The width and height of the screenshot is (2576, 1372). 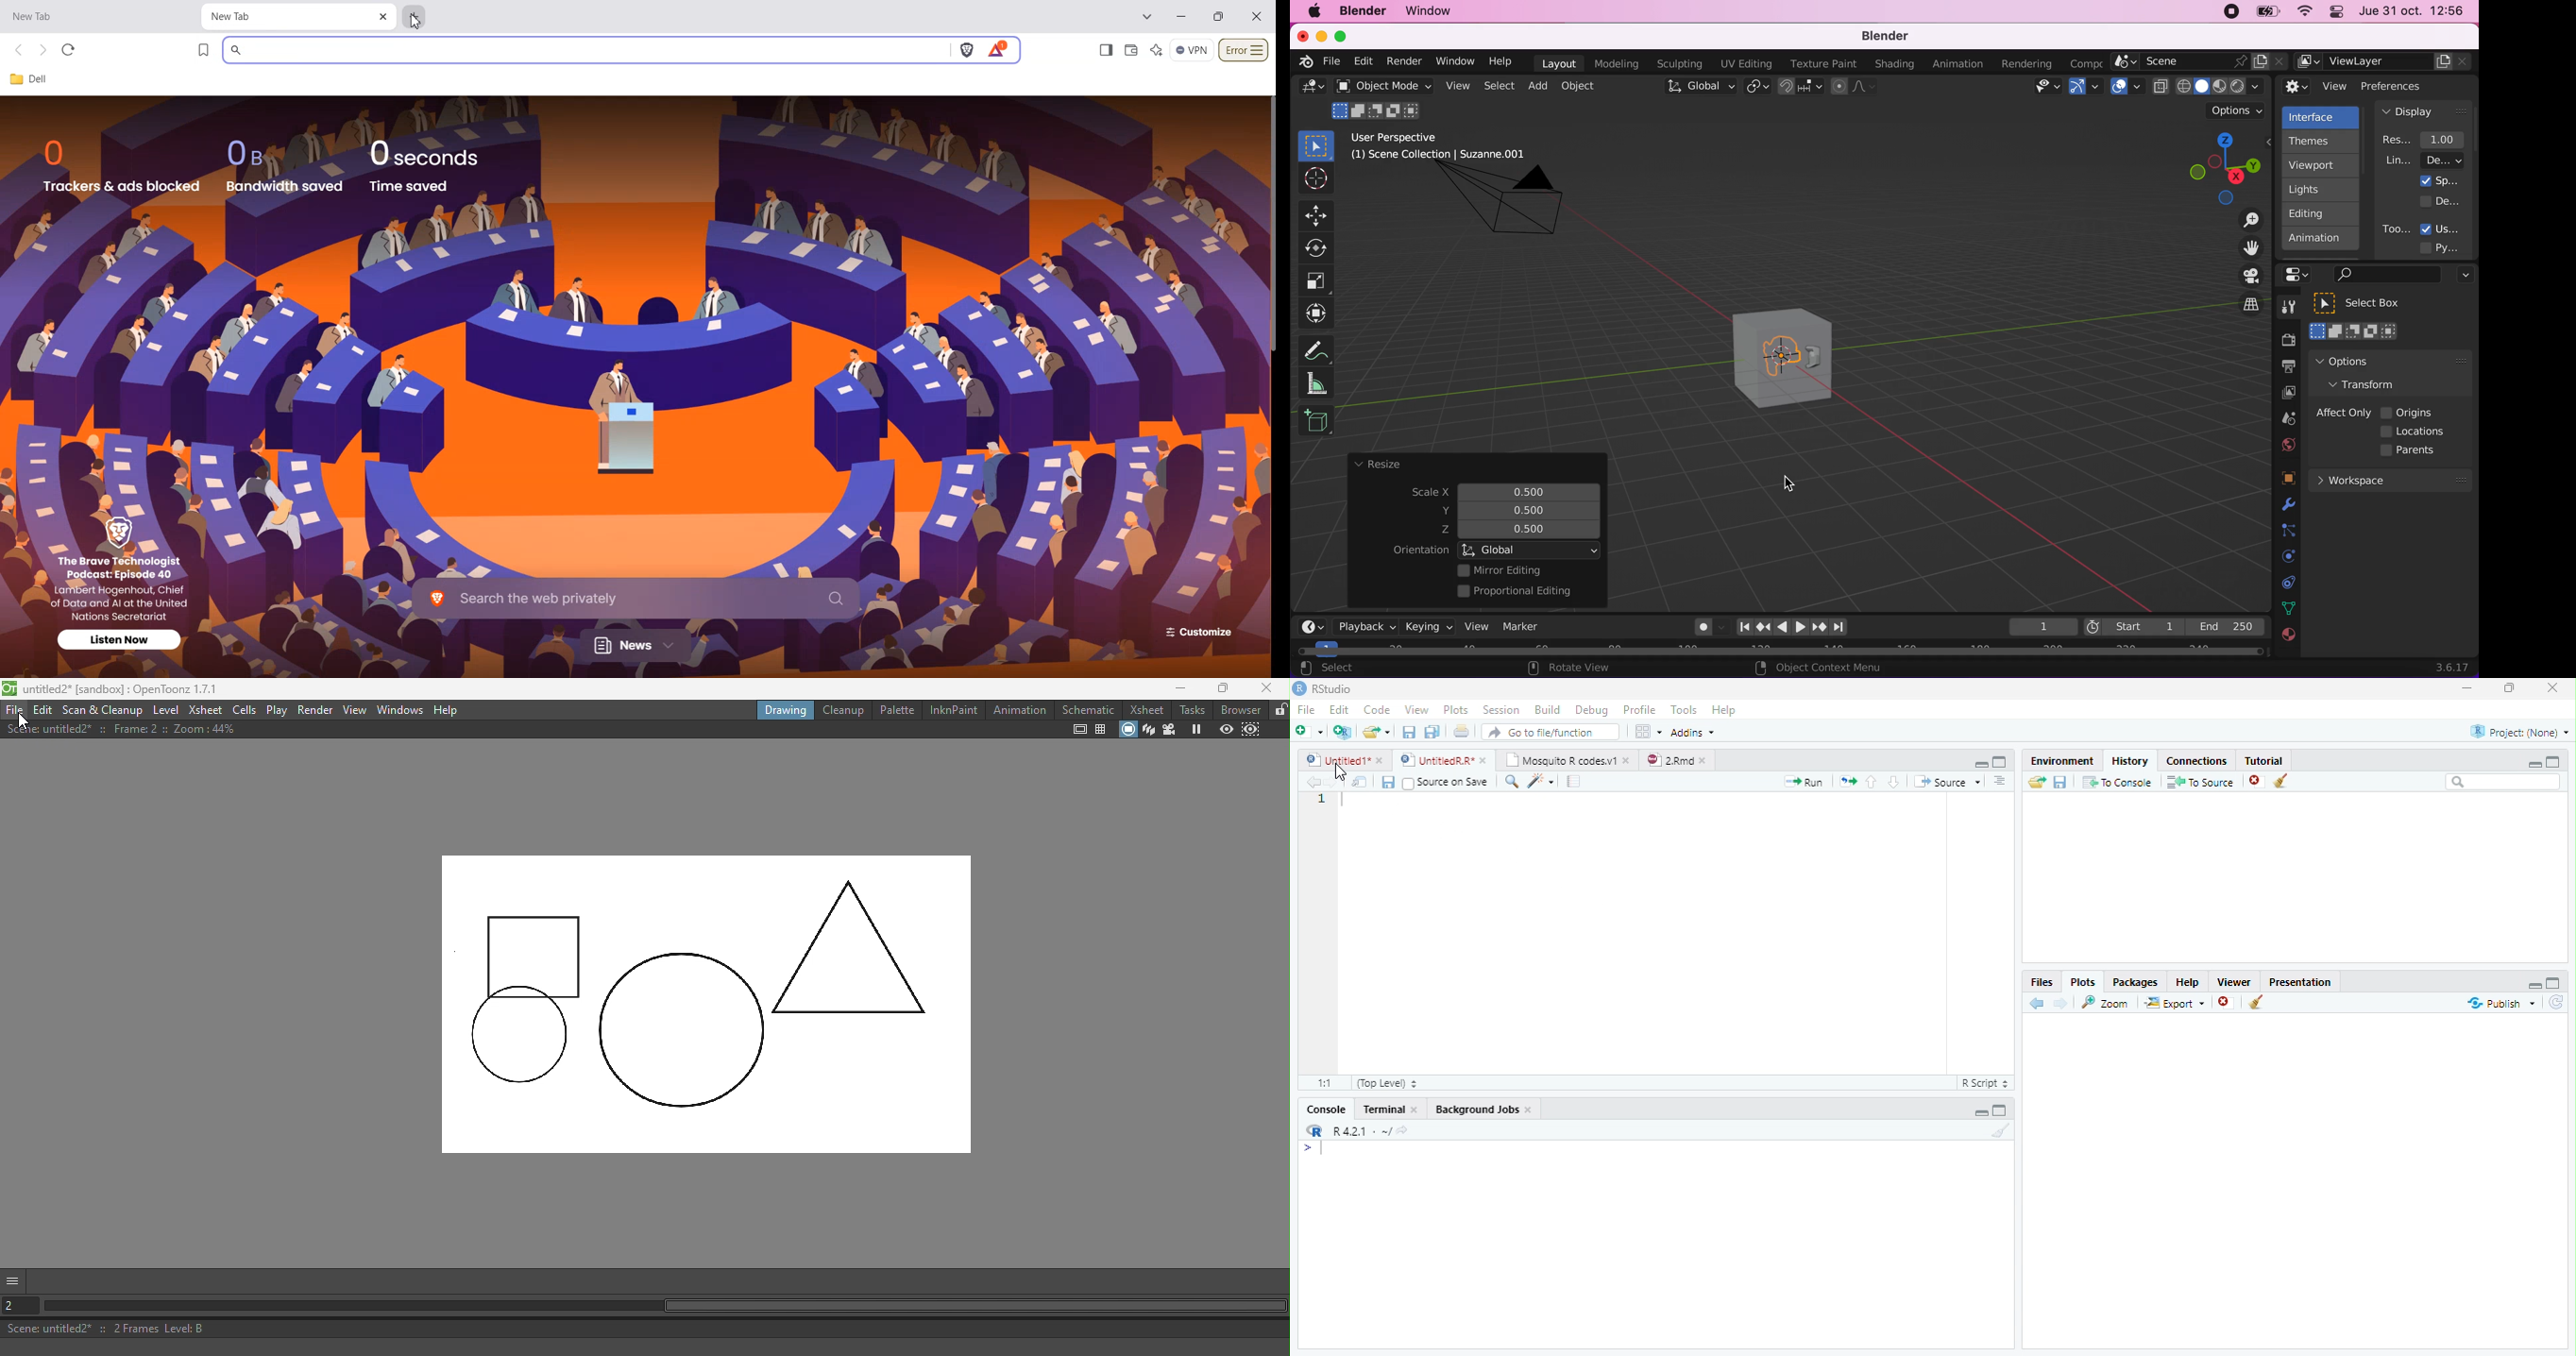 I want to click on Go to next section of code, so click(x=1894, y=782).